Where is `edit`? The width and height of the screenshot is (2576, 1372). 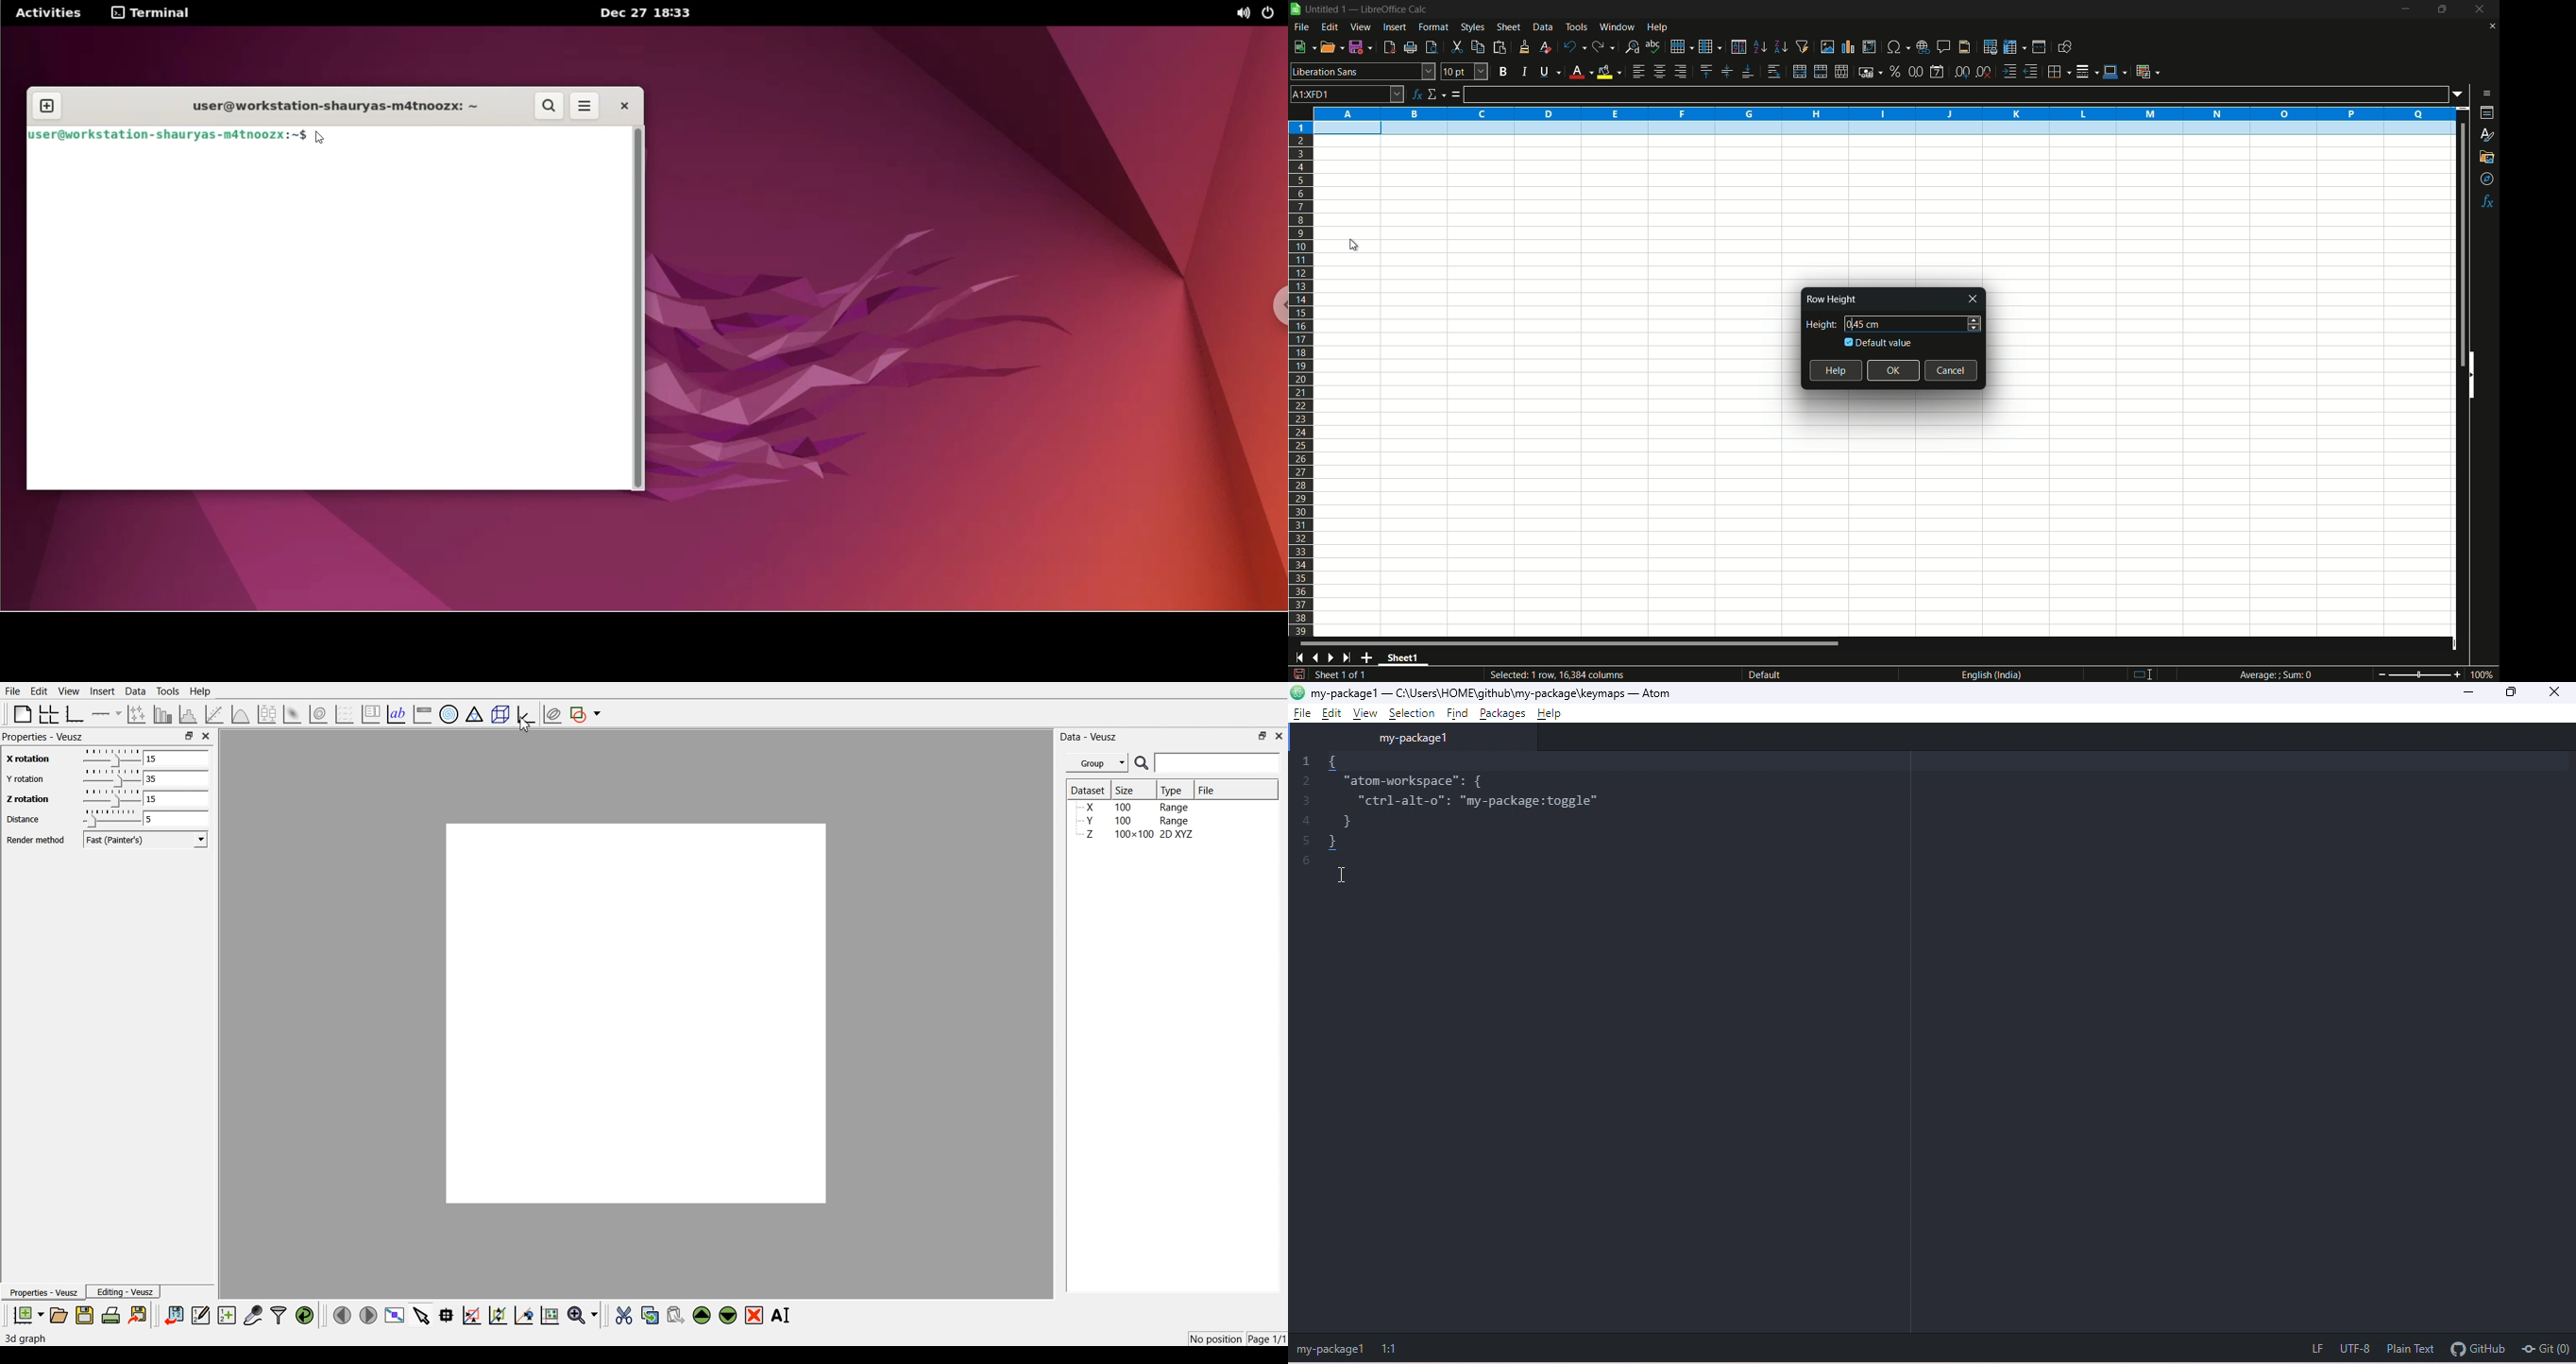 edit is located at coordinates (1332, 712).